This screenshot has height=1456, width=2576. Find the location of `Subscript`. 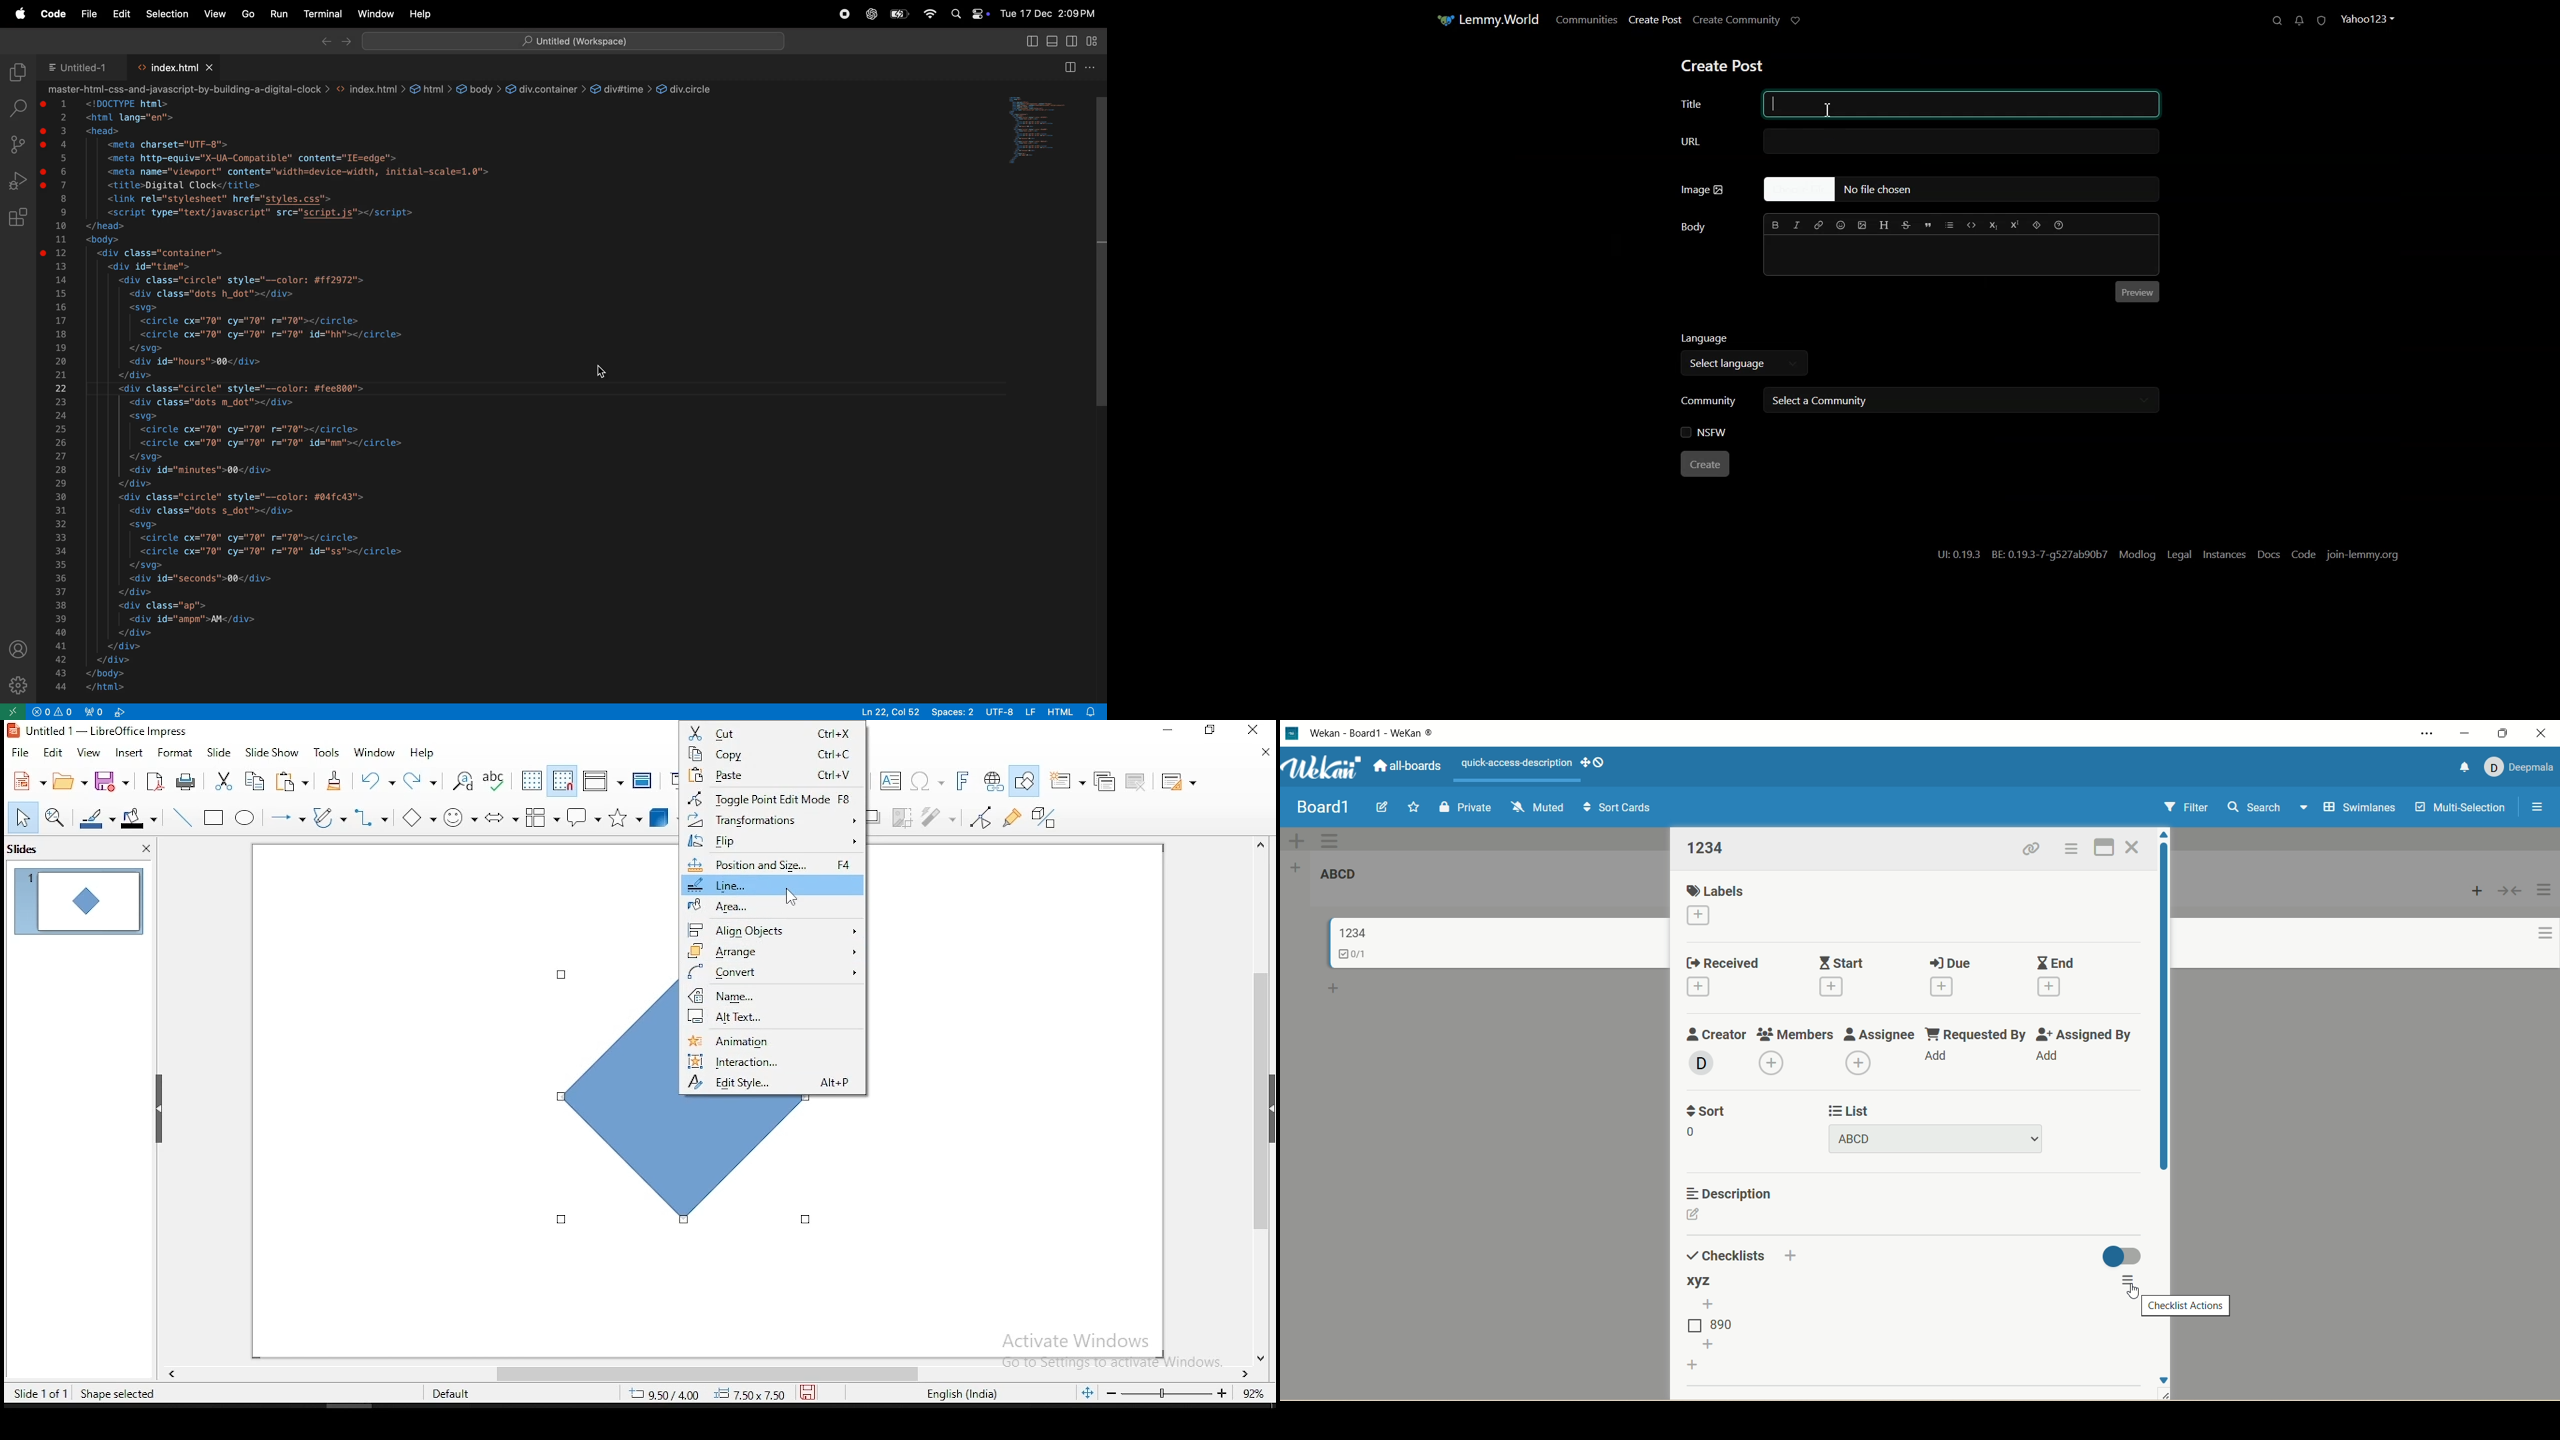

Subscript is located at coordinates (1994, 225).